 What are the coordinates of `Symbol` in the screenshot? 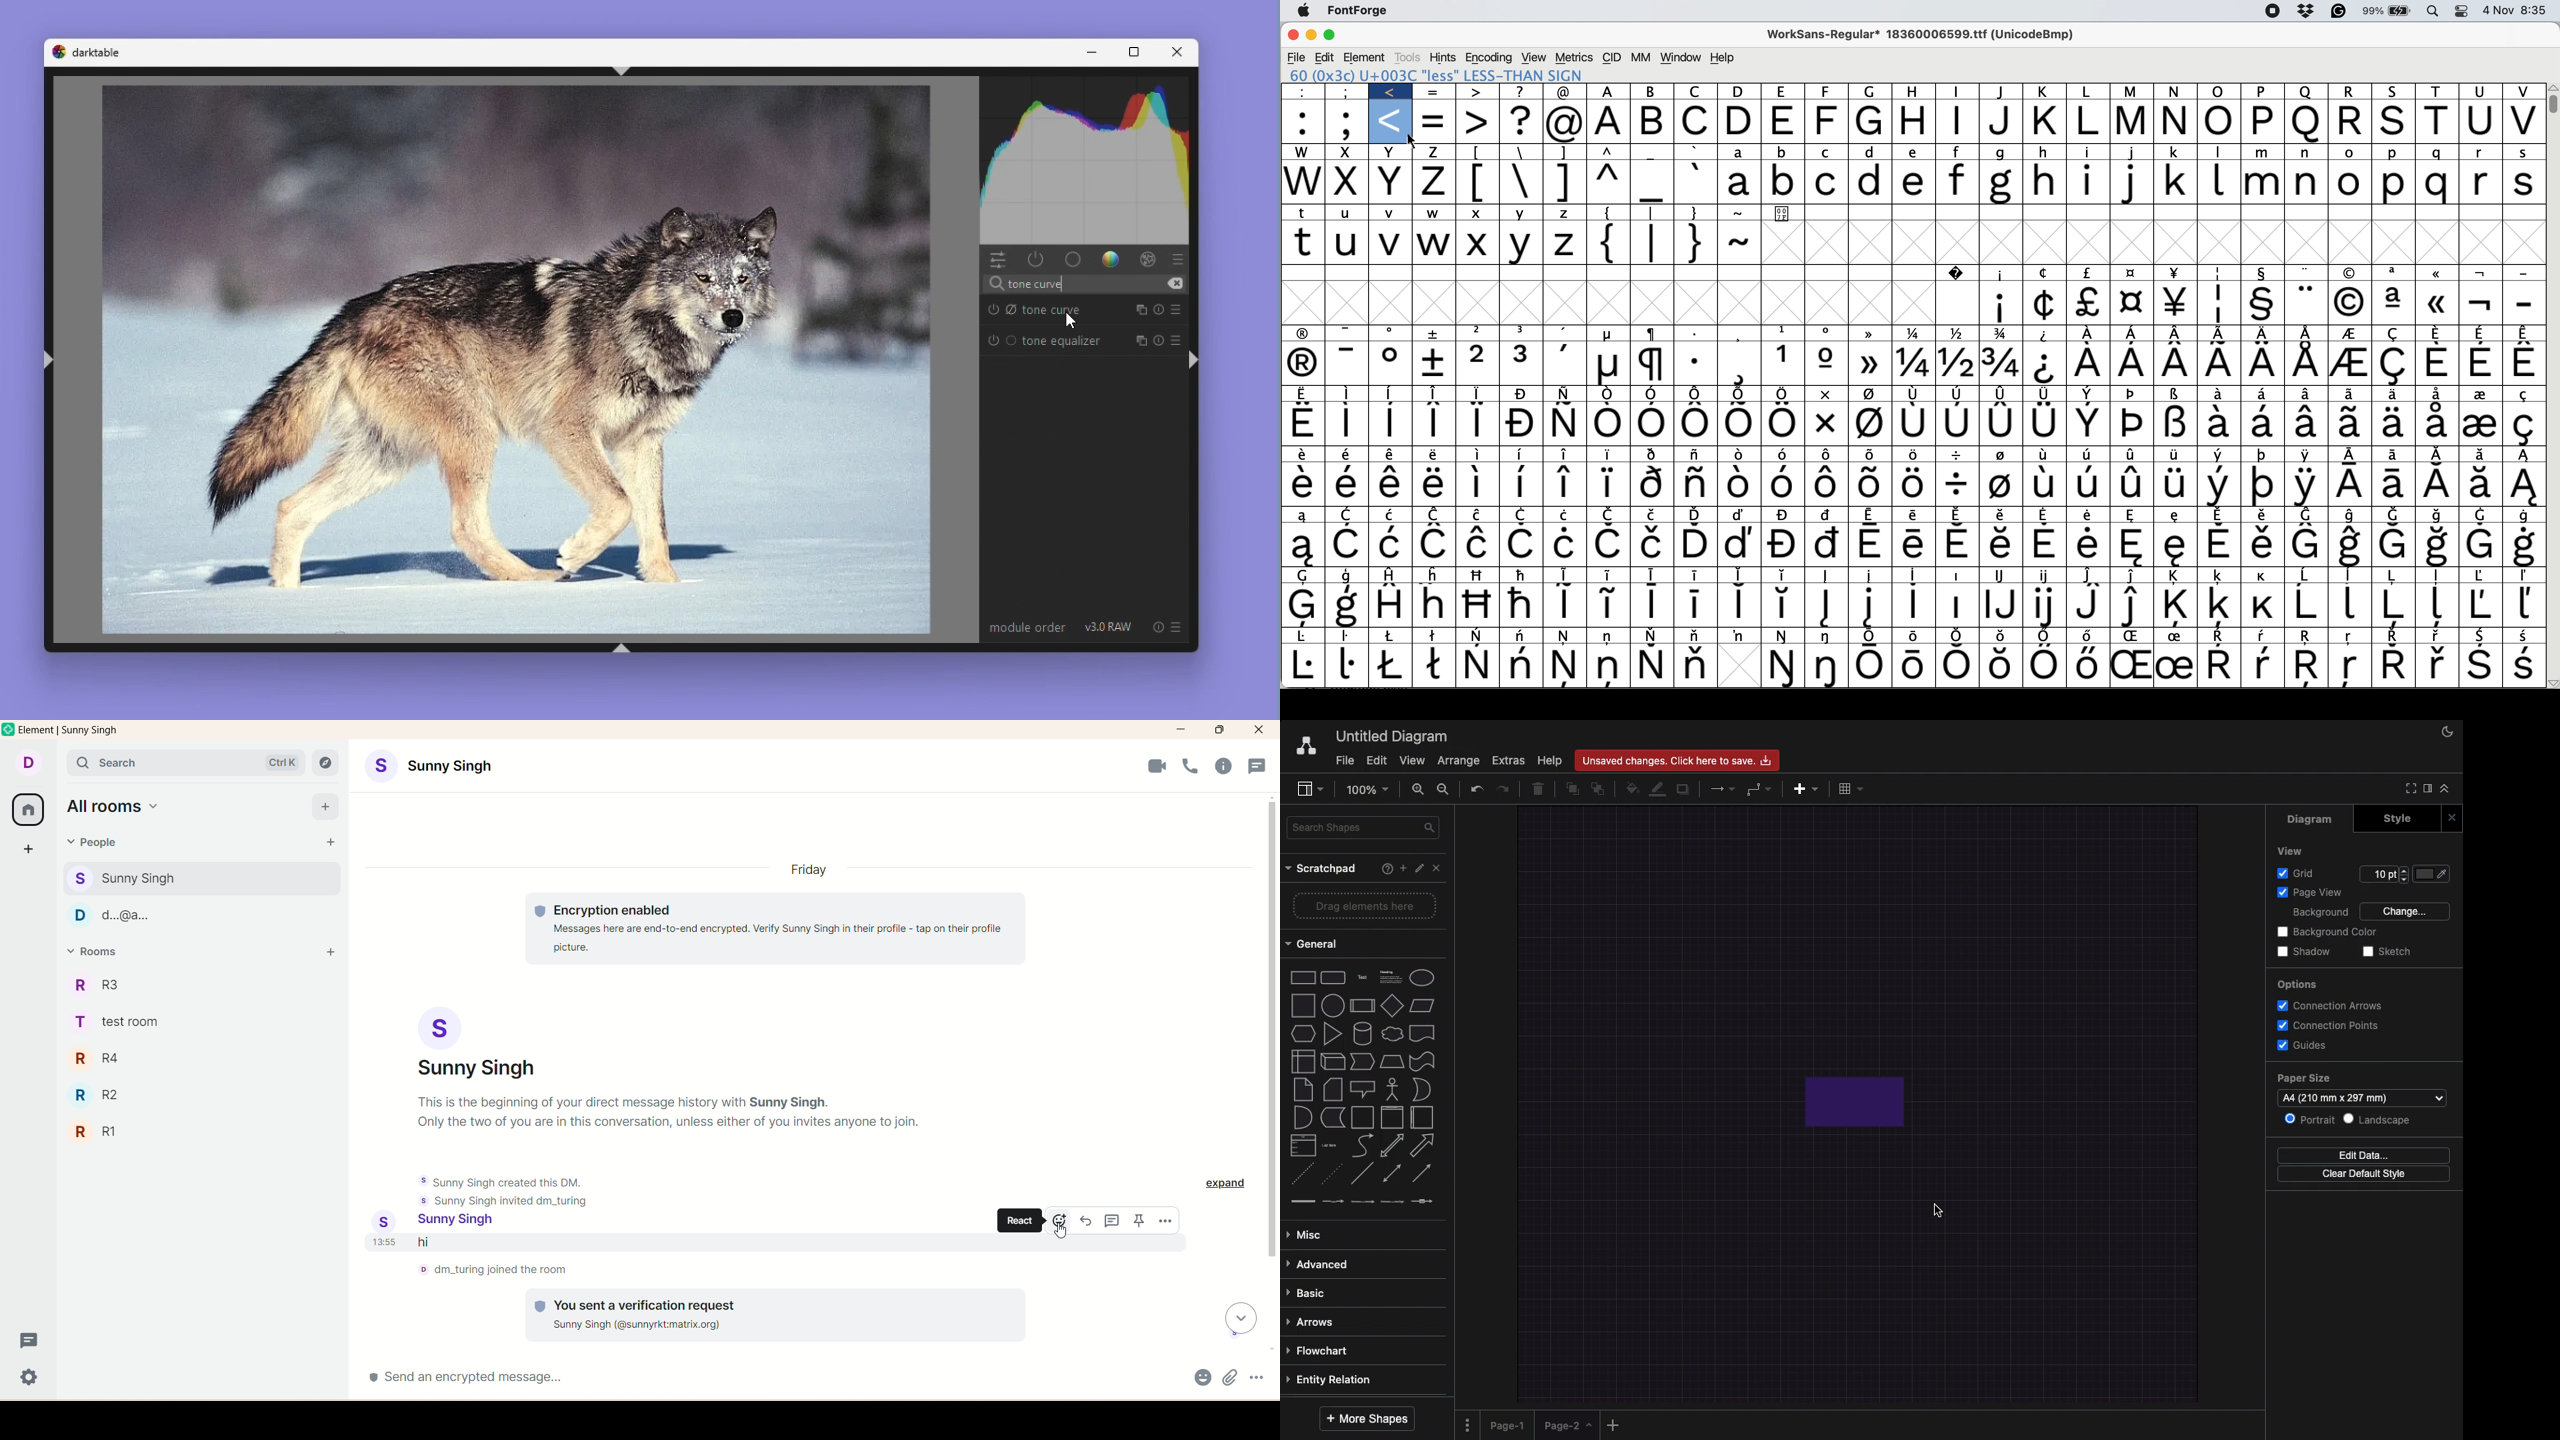 It's located at (1477, 605).